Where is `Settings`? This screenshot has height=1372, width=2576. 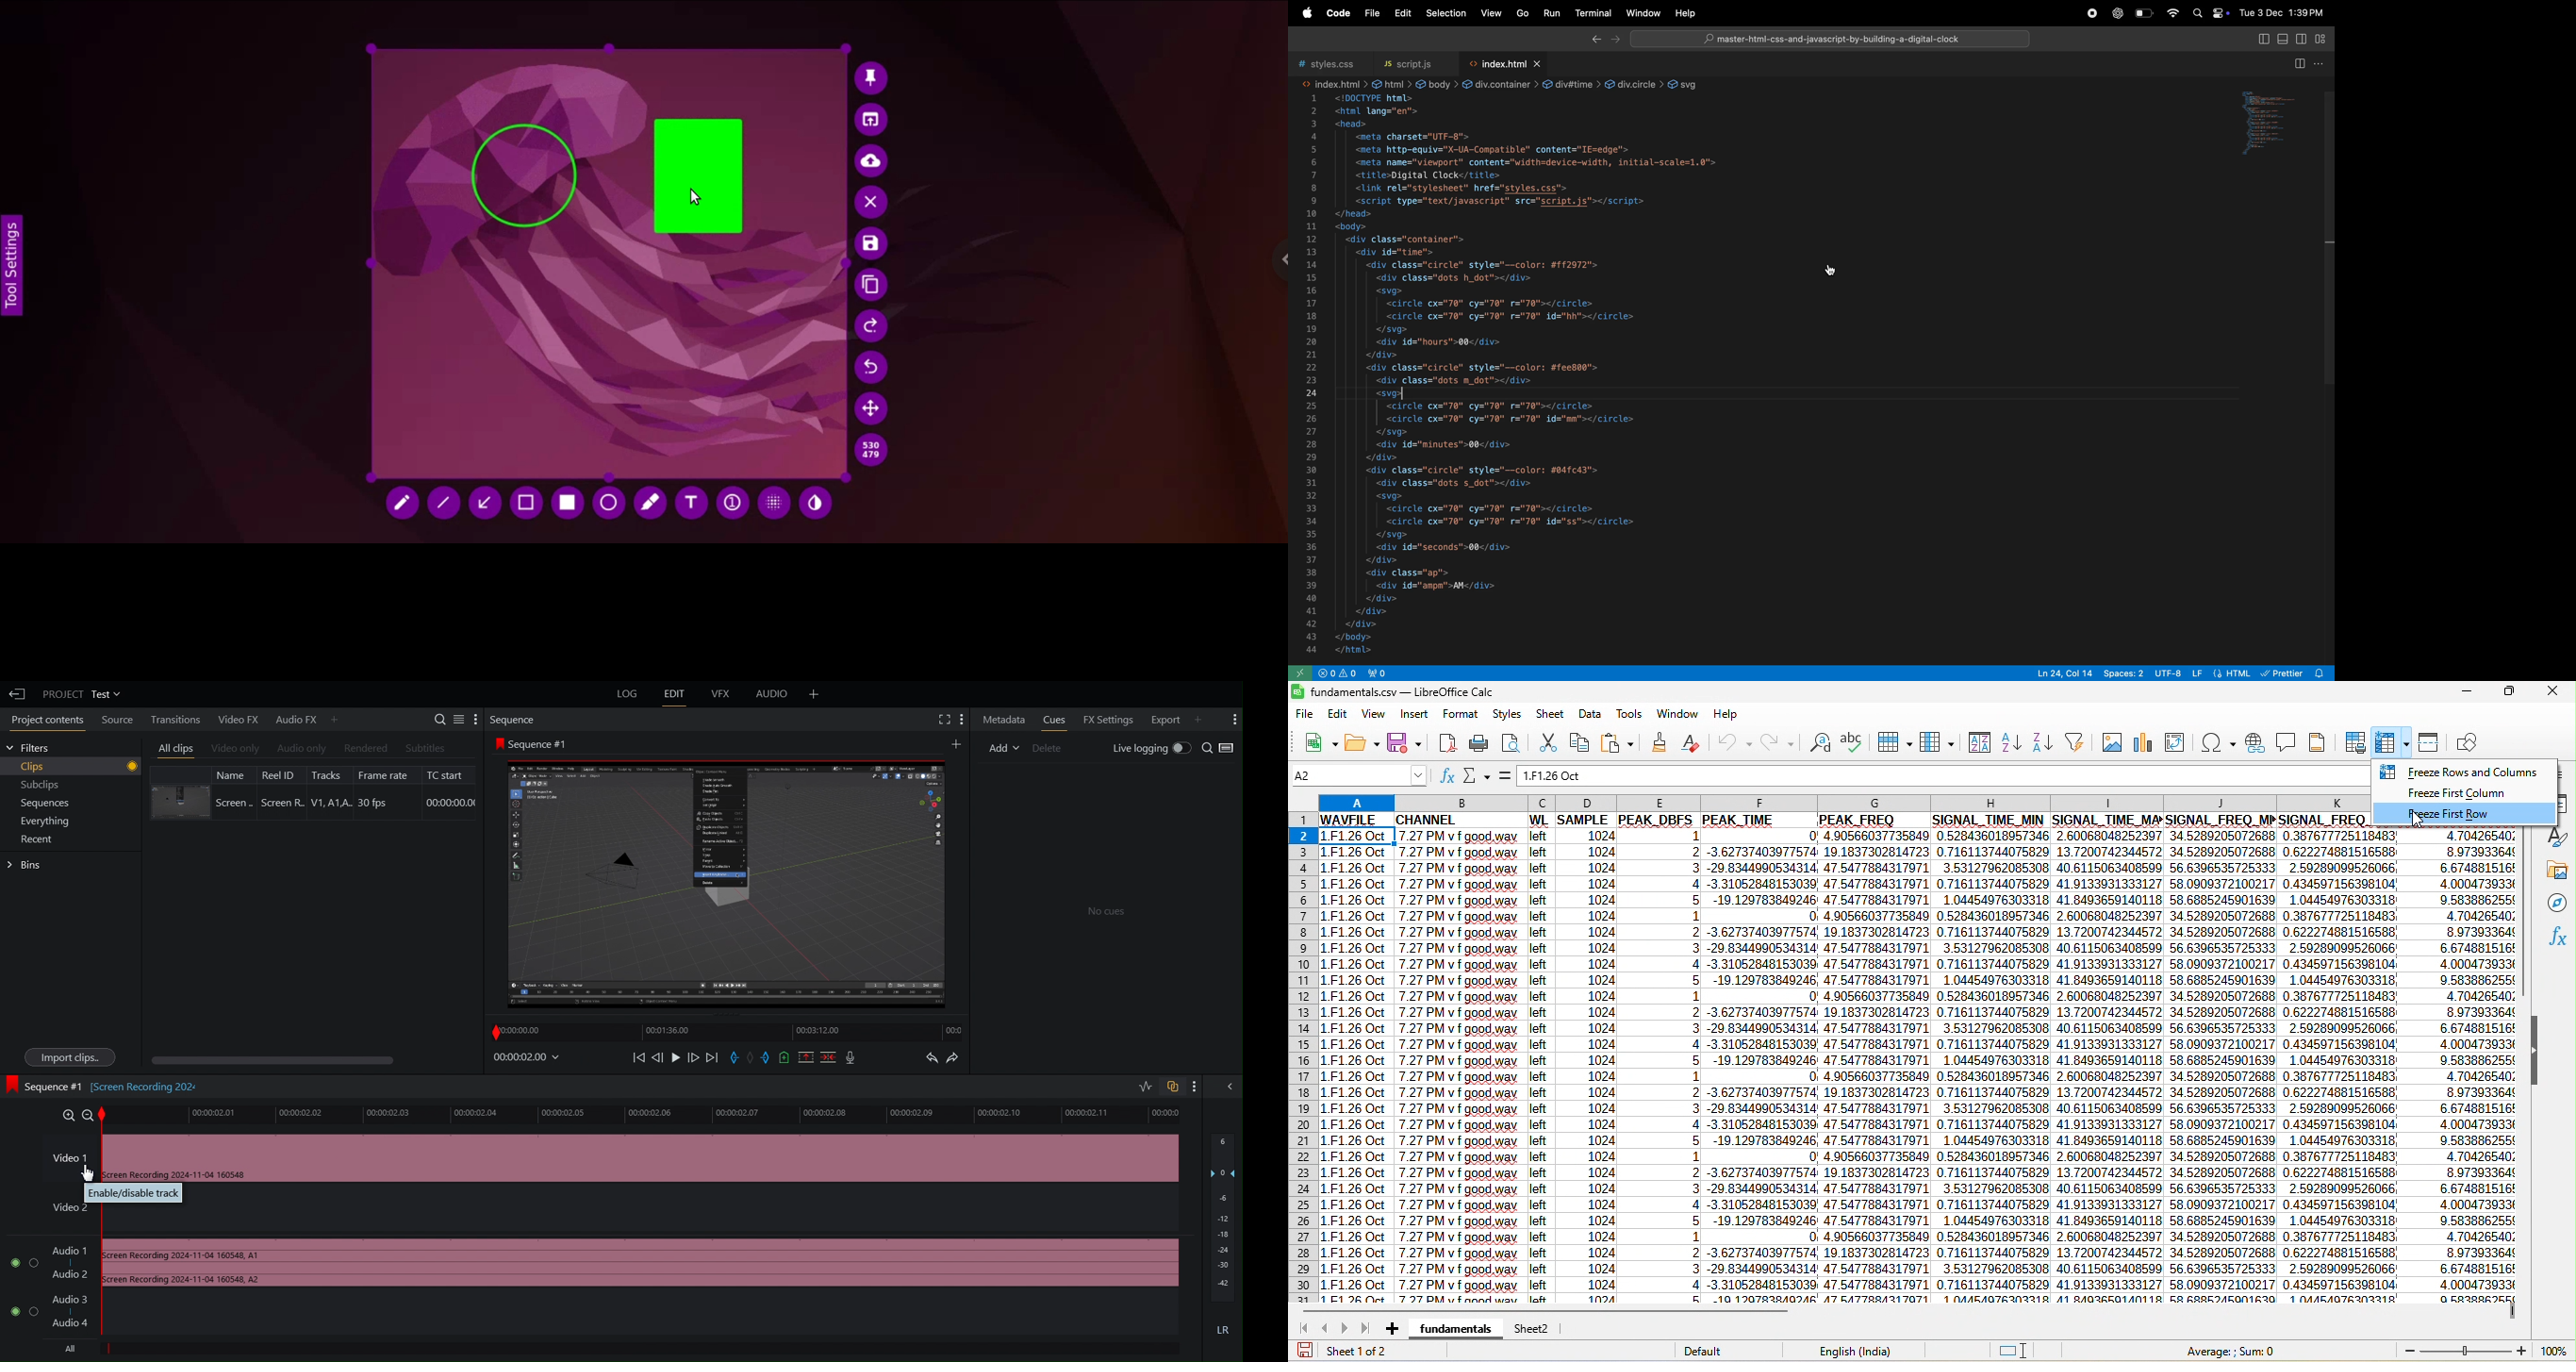 Settings is located at coordinates (454, 721).